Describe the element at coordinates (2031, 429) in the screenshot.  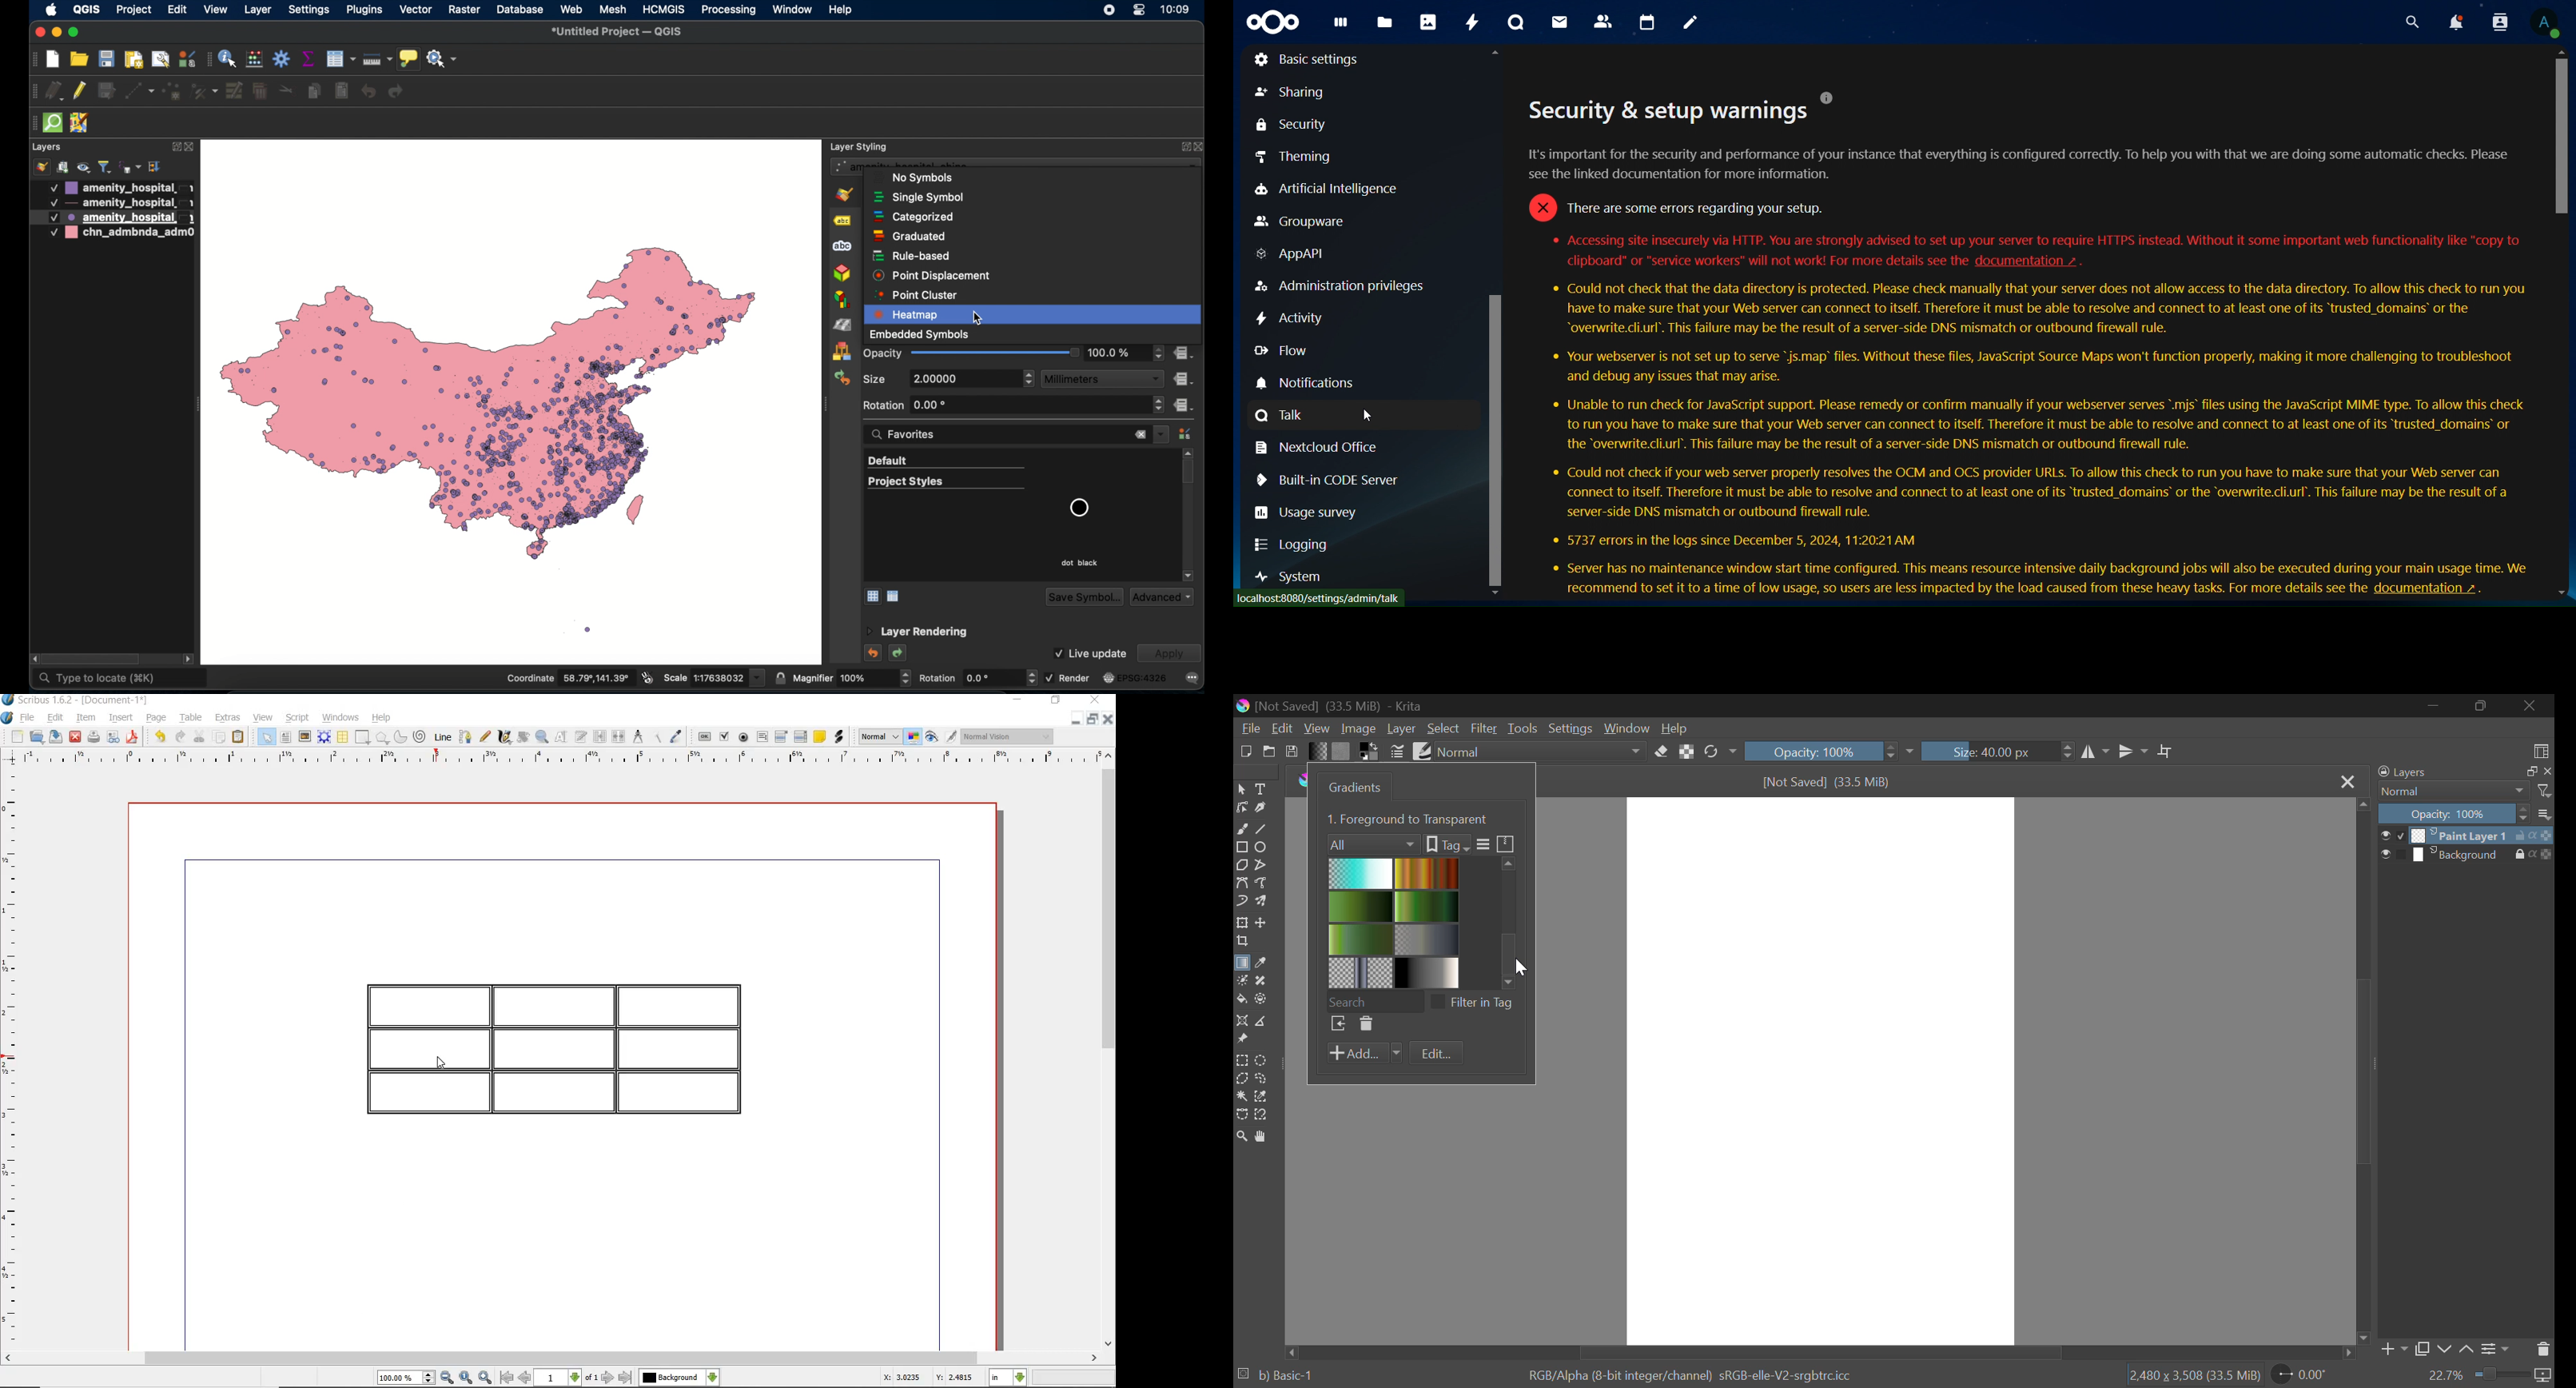
I see `text` at that location.